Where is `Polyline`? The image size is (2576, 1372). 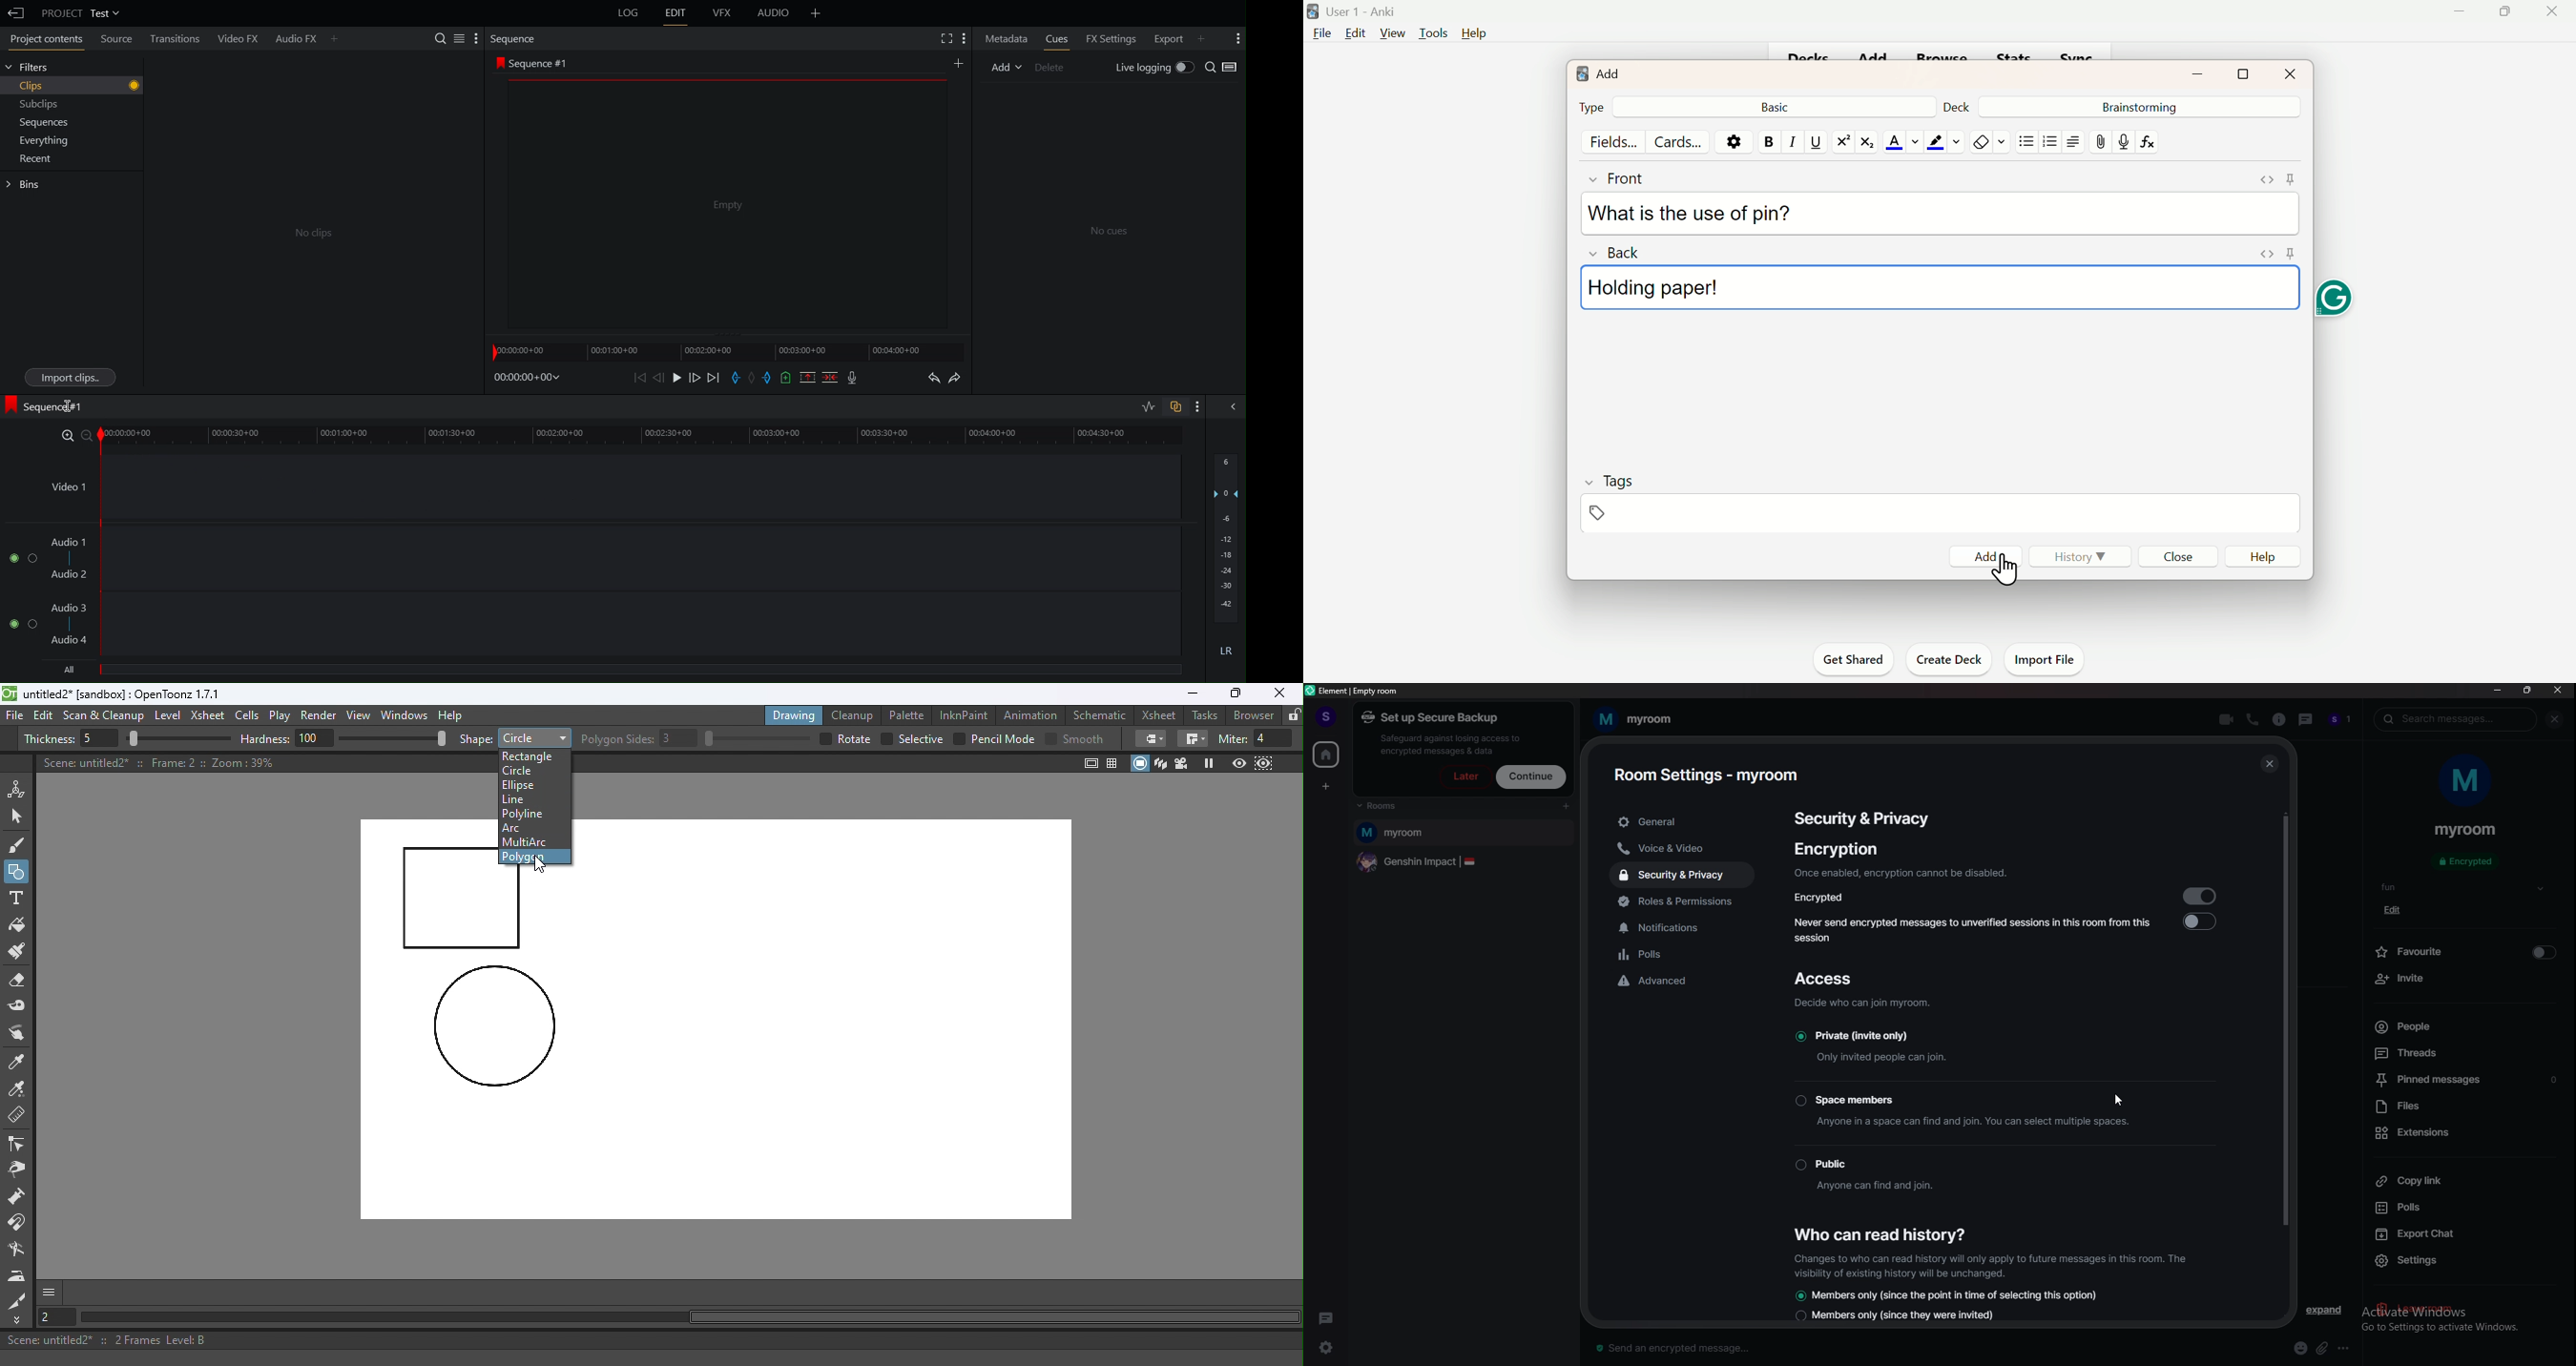 Polyline is located at coordinates (525, 815).